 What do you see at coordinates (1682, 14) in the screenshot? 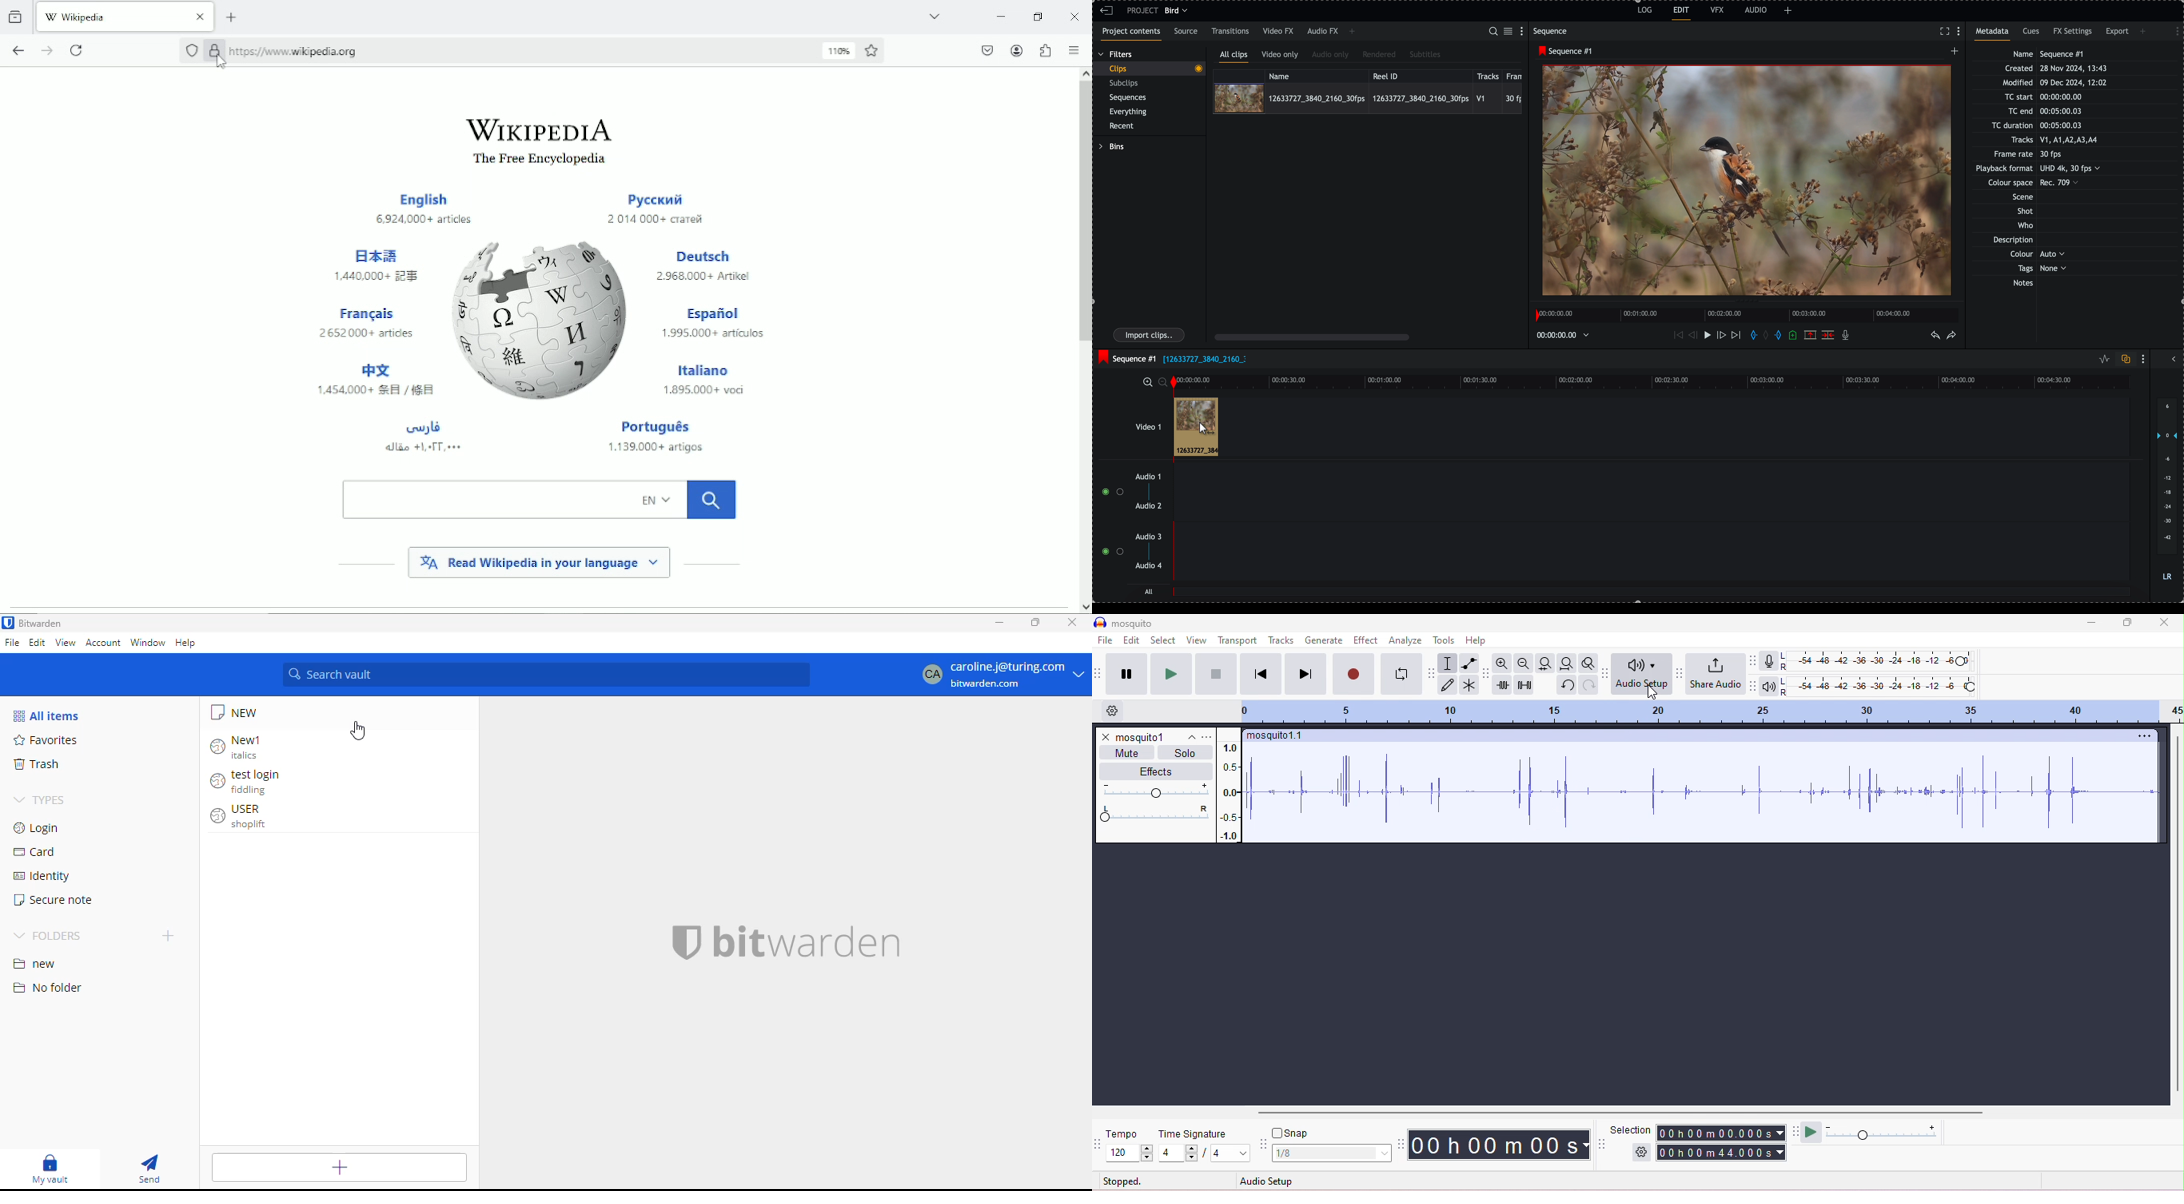
I see `edit` at bounding box center [1682, 14].